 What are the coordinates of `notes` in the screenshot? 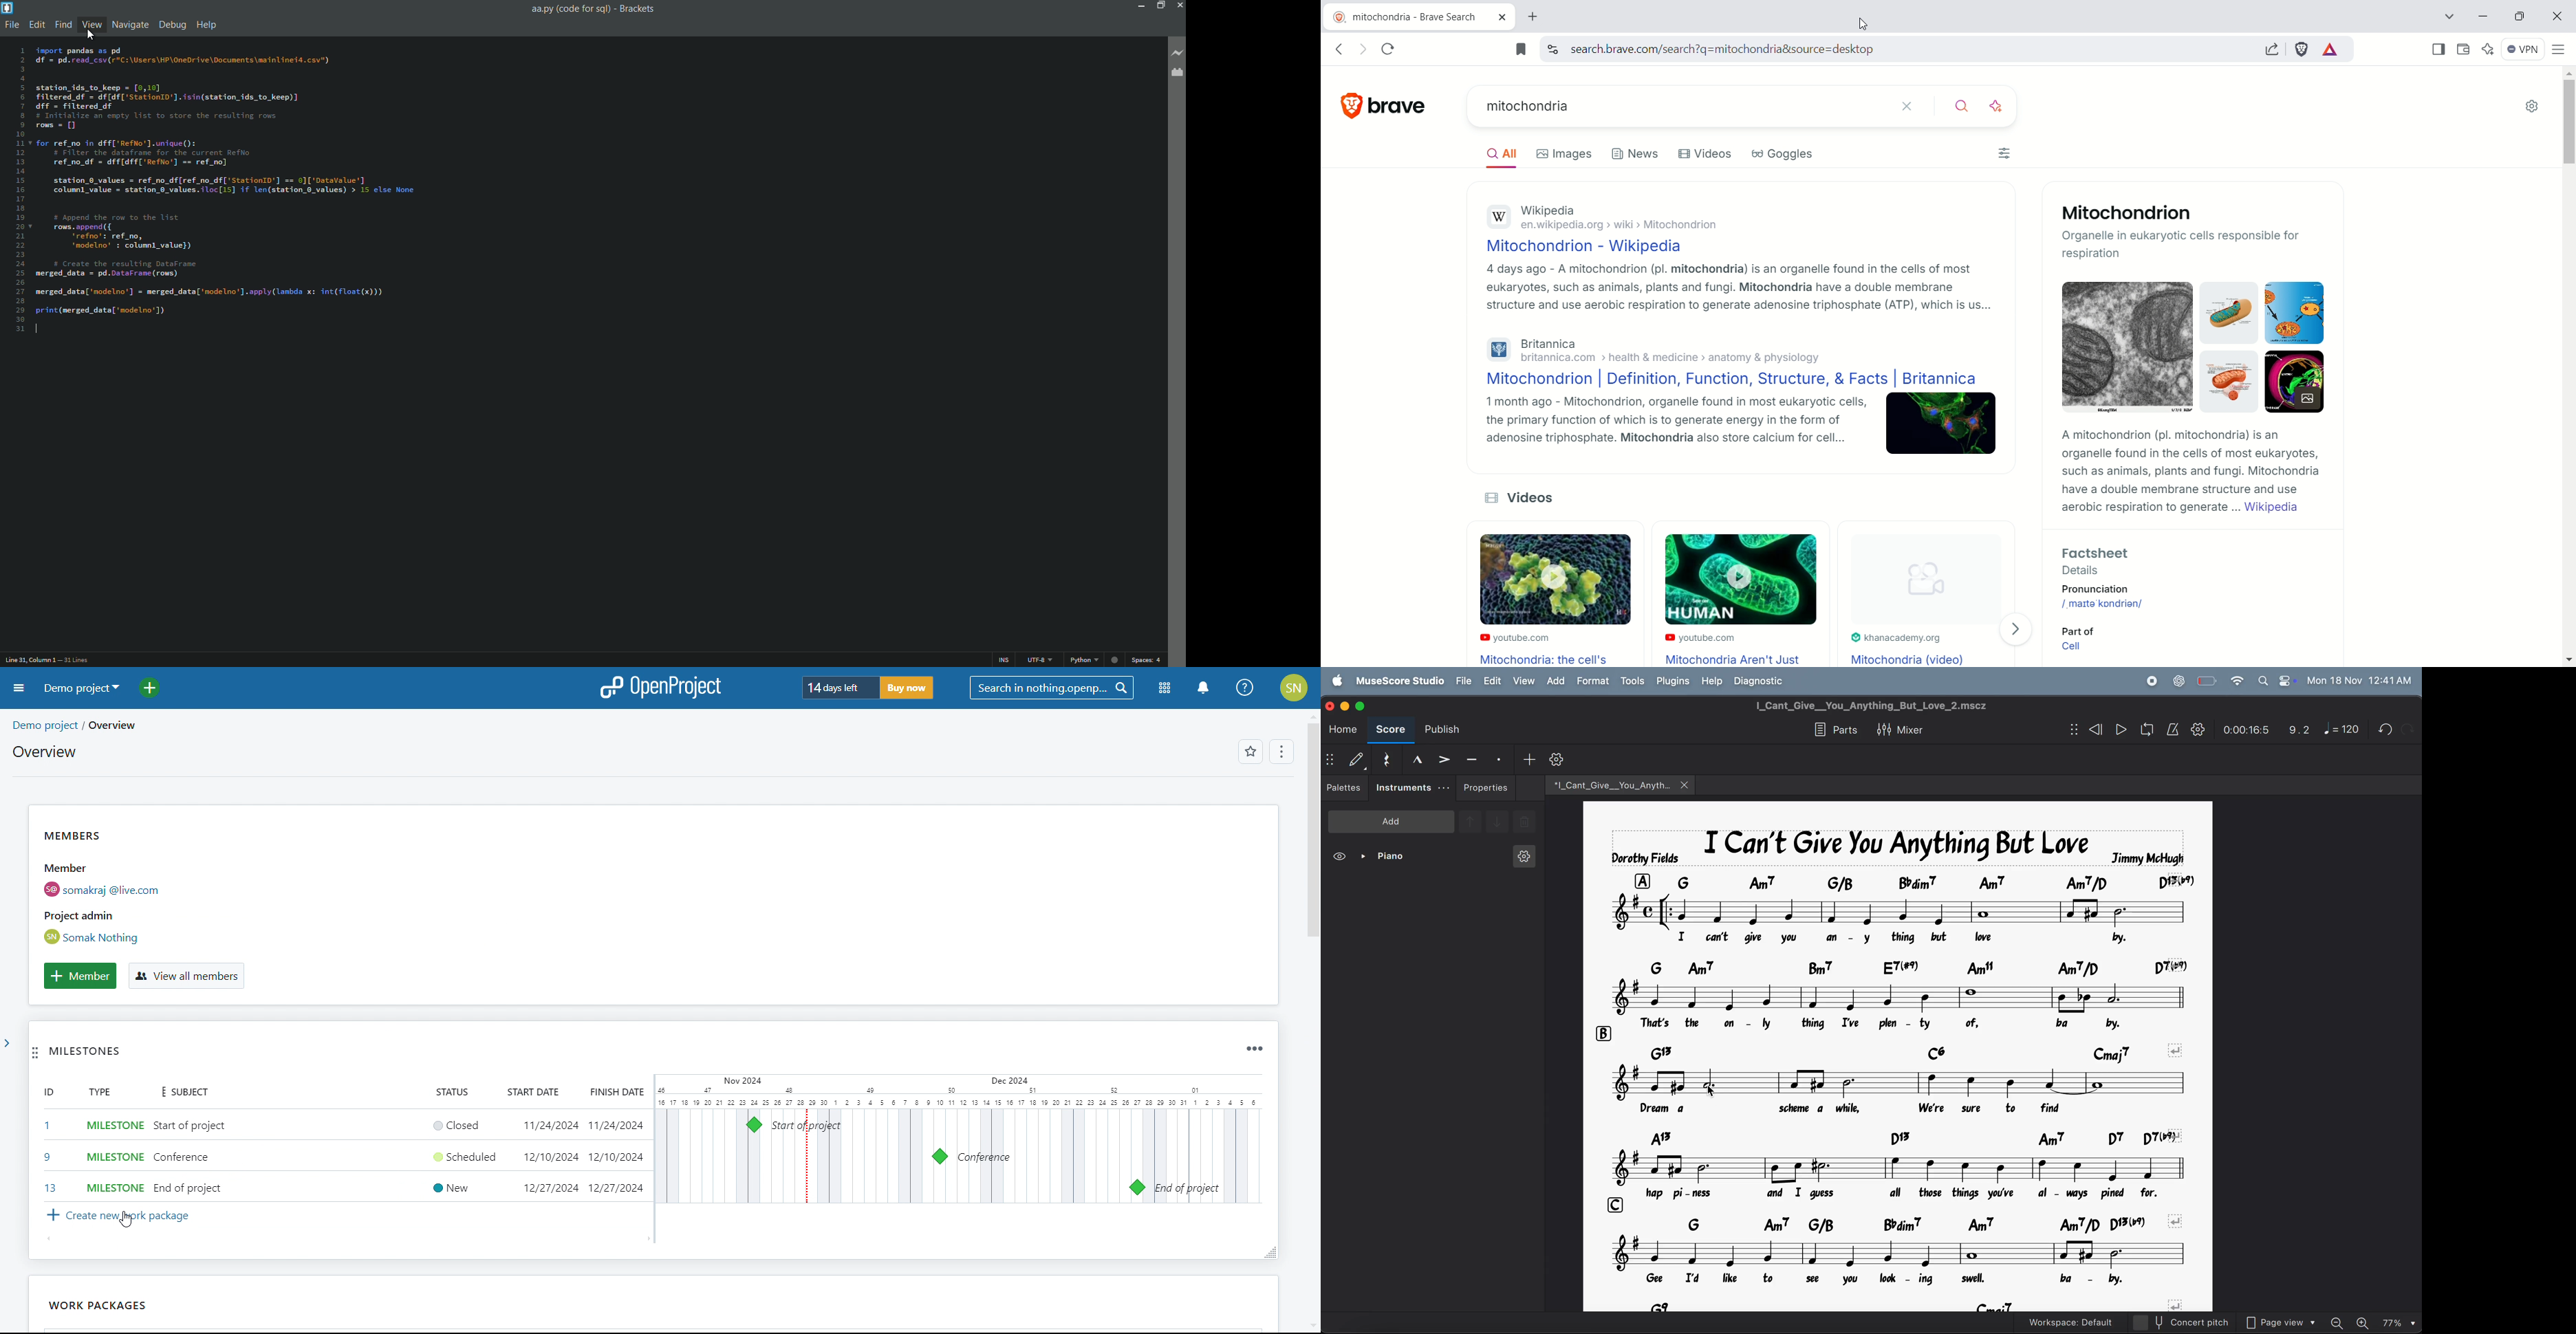 It's located at (1902, 912).